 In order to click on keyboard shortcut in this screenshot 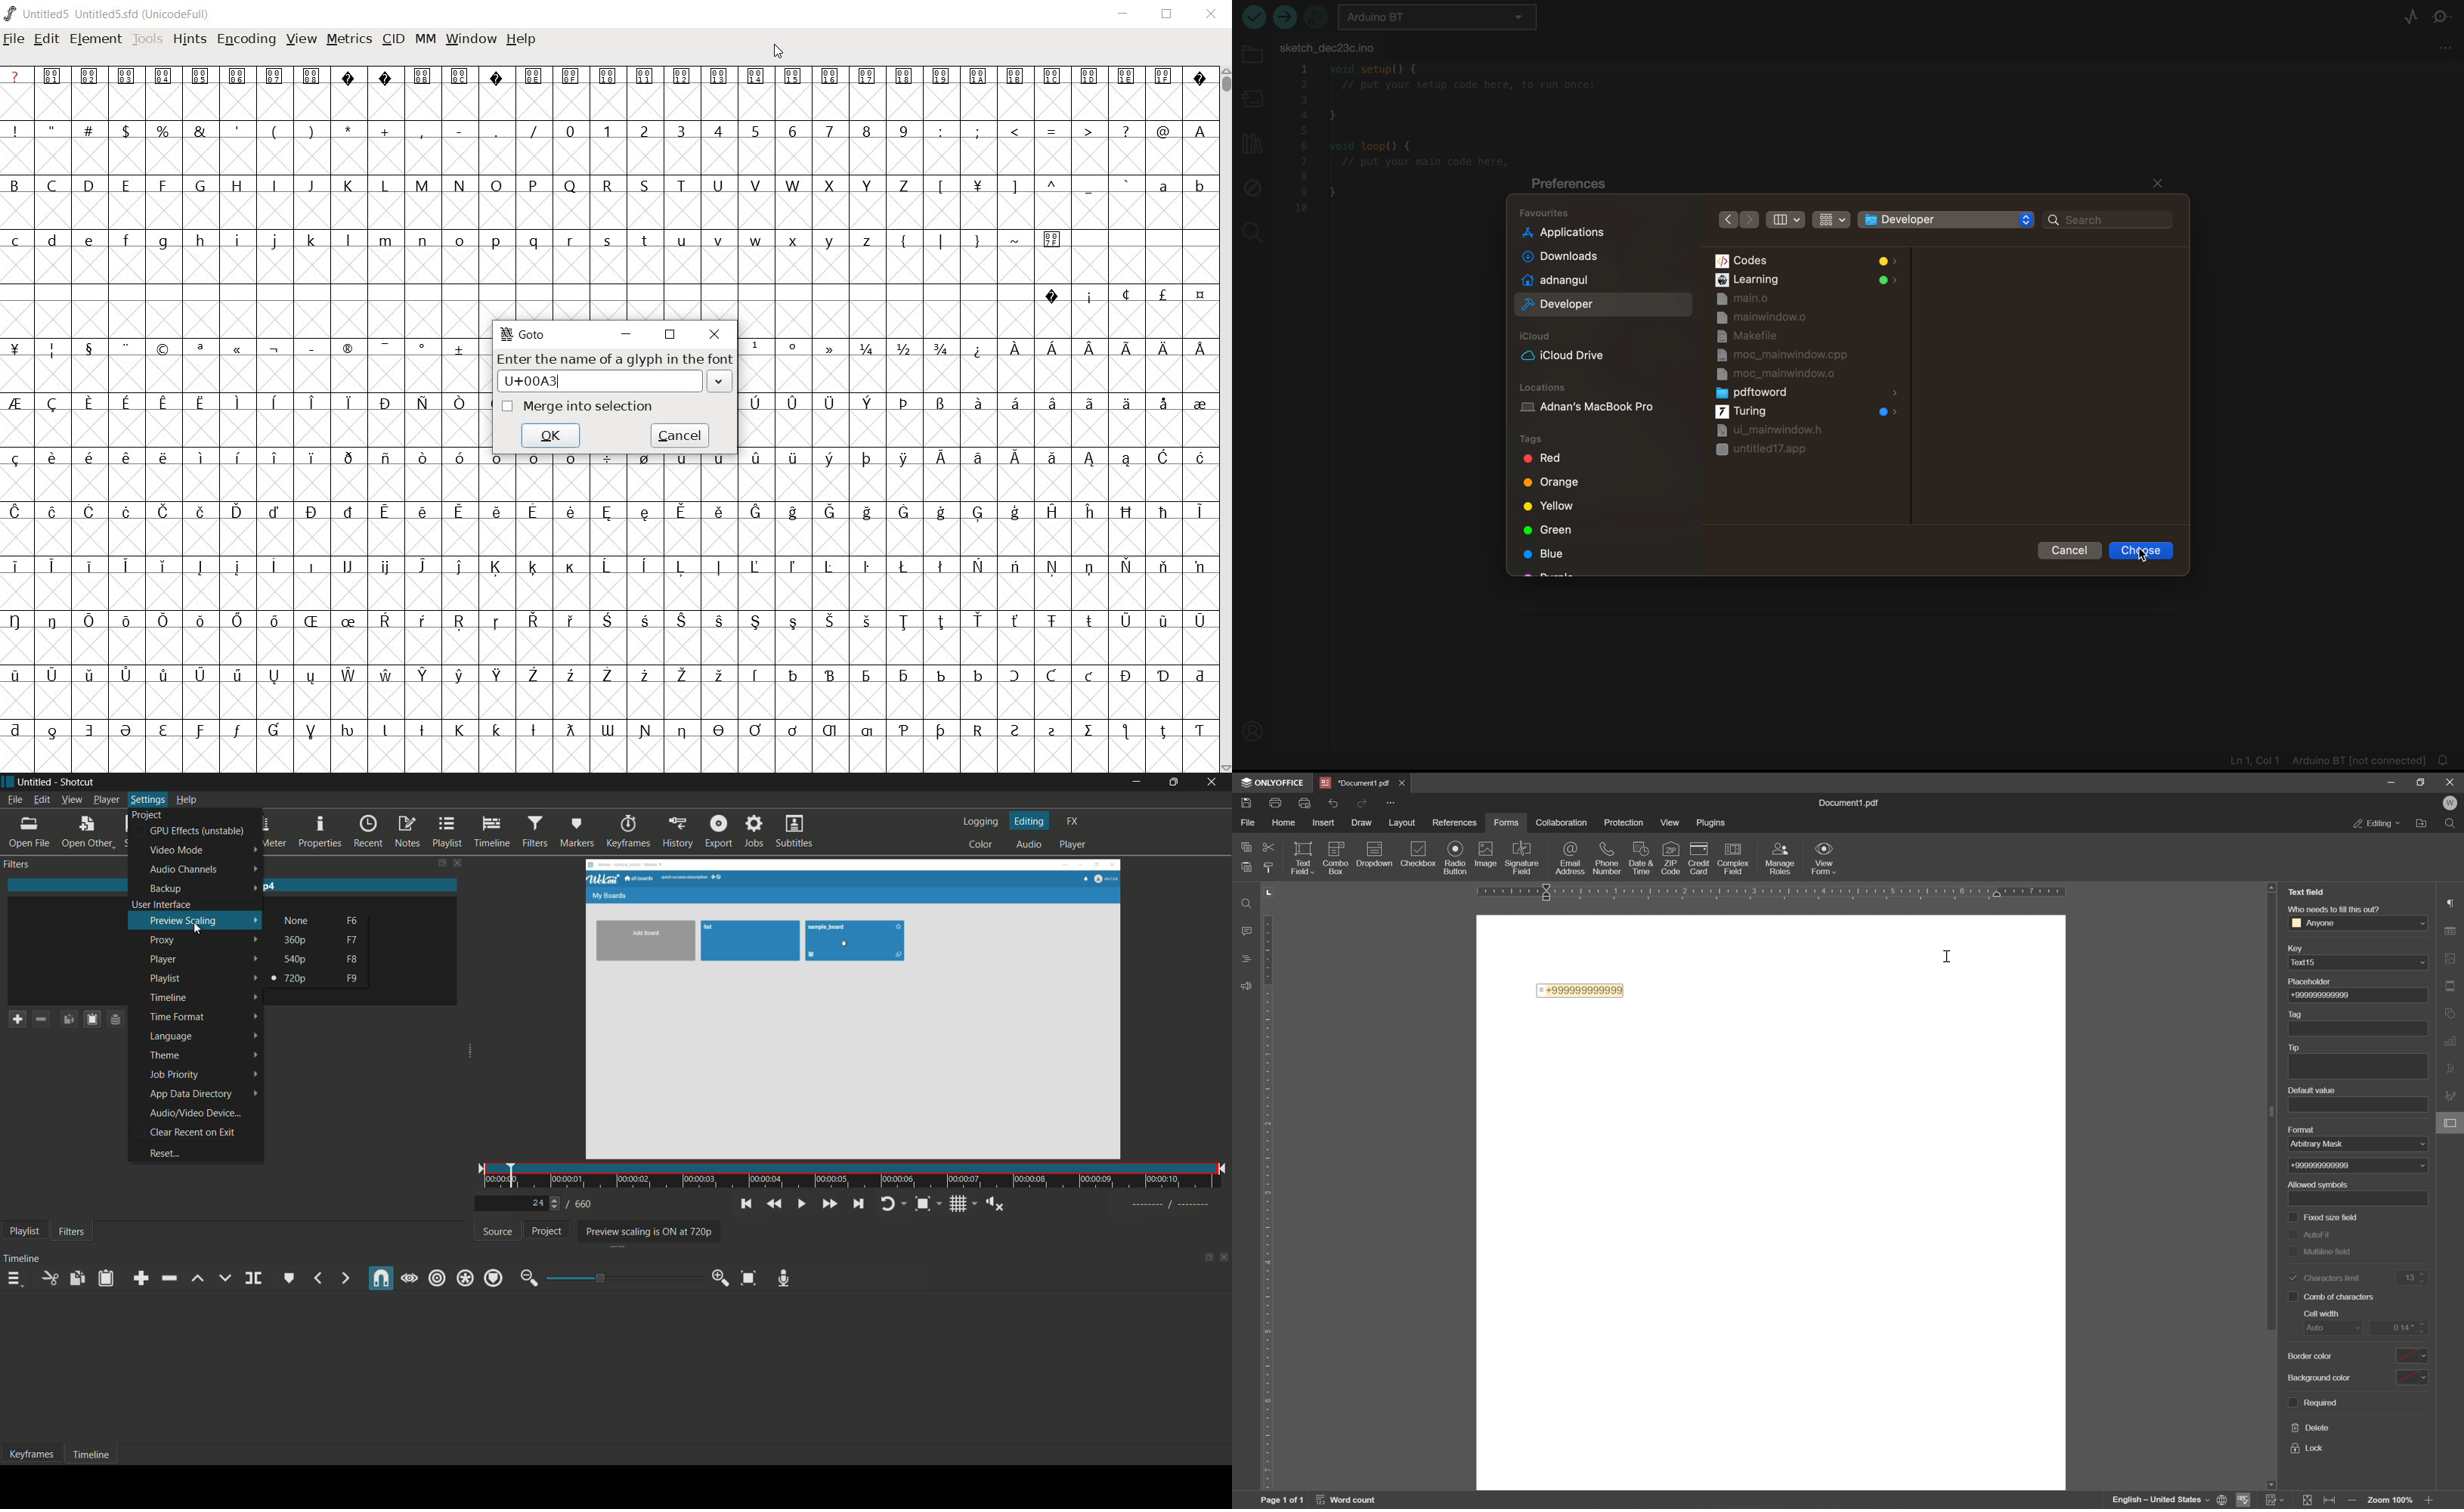, I will do `click(352, 960)`.